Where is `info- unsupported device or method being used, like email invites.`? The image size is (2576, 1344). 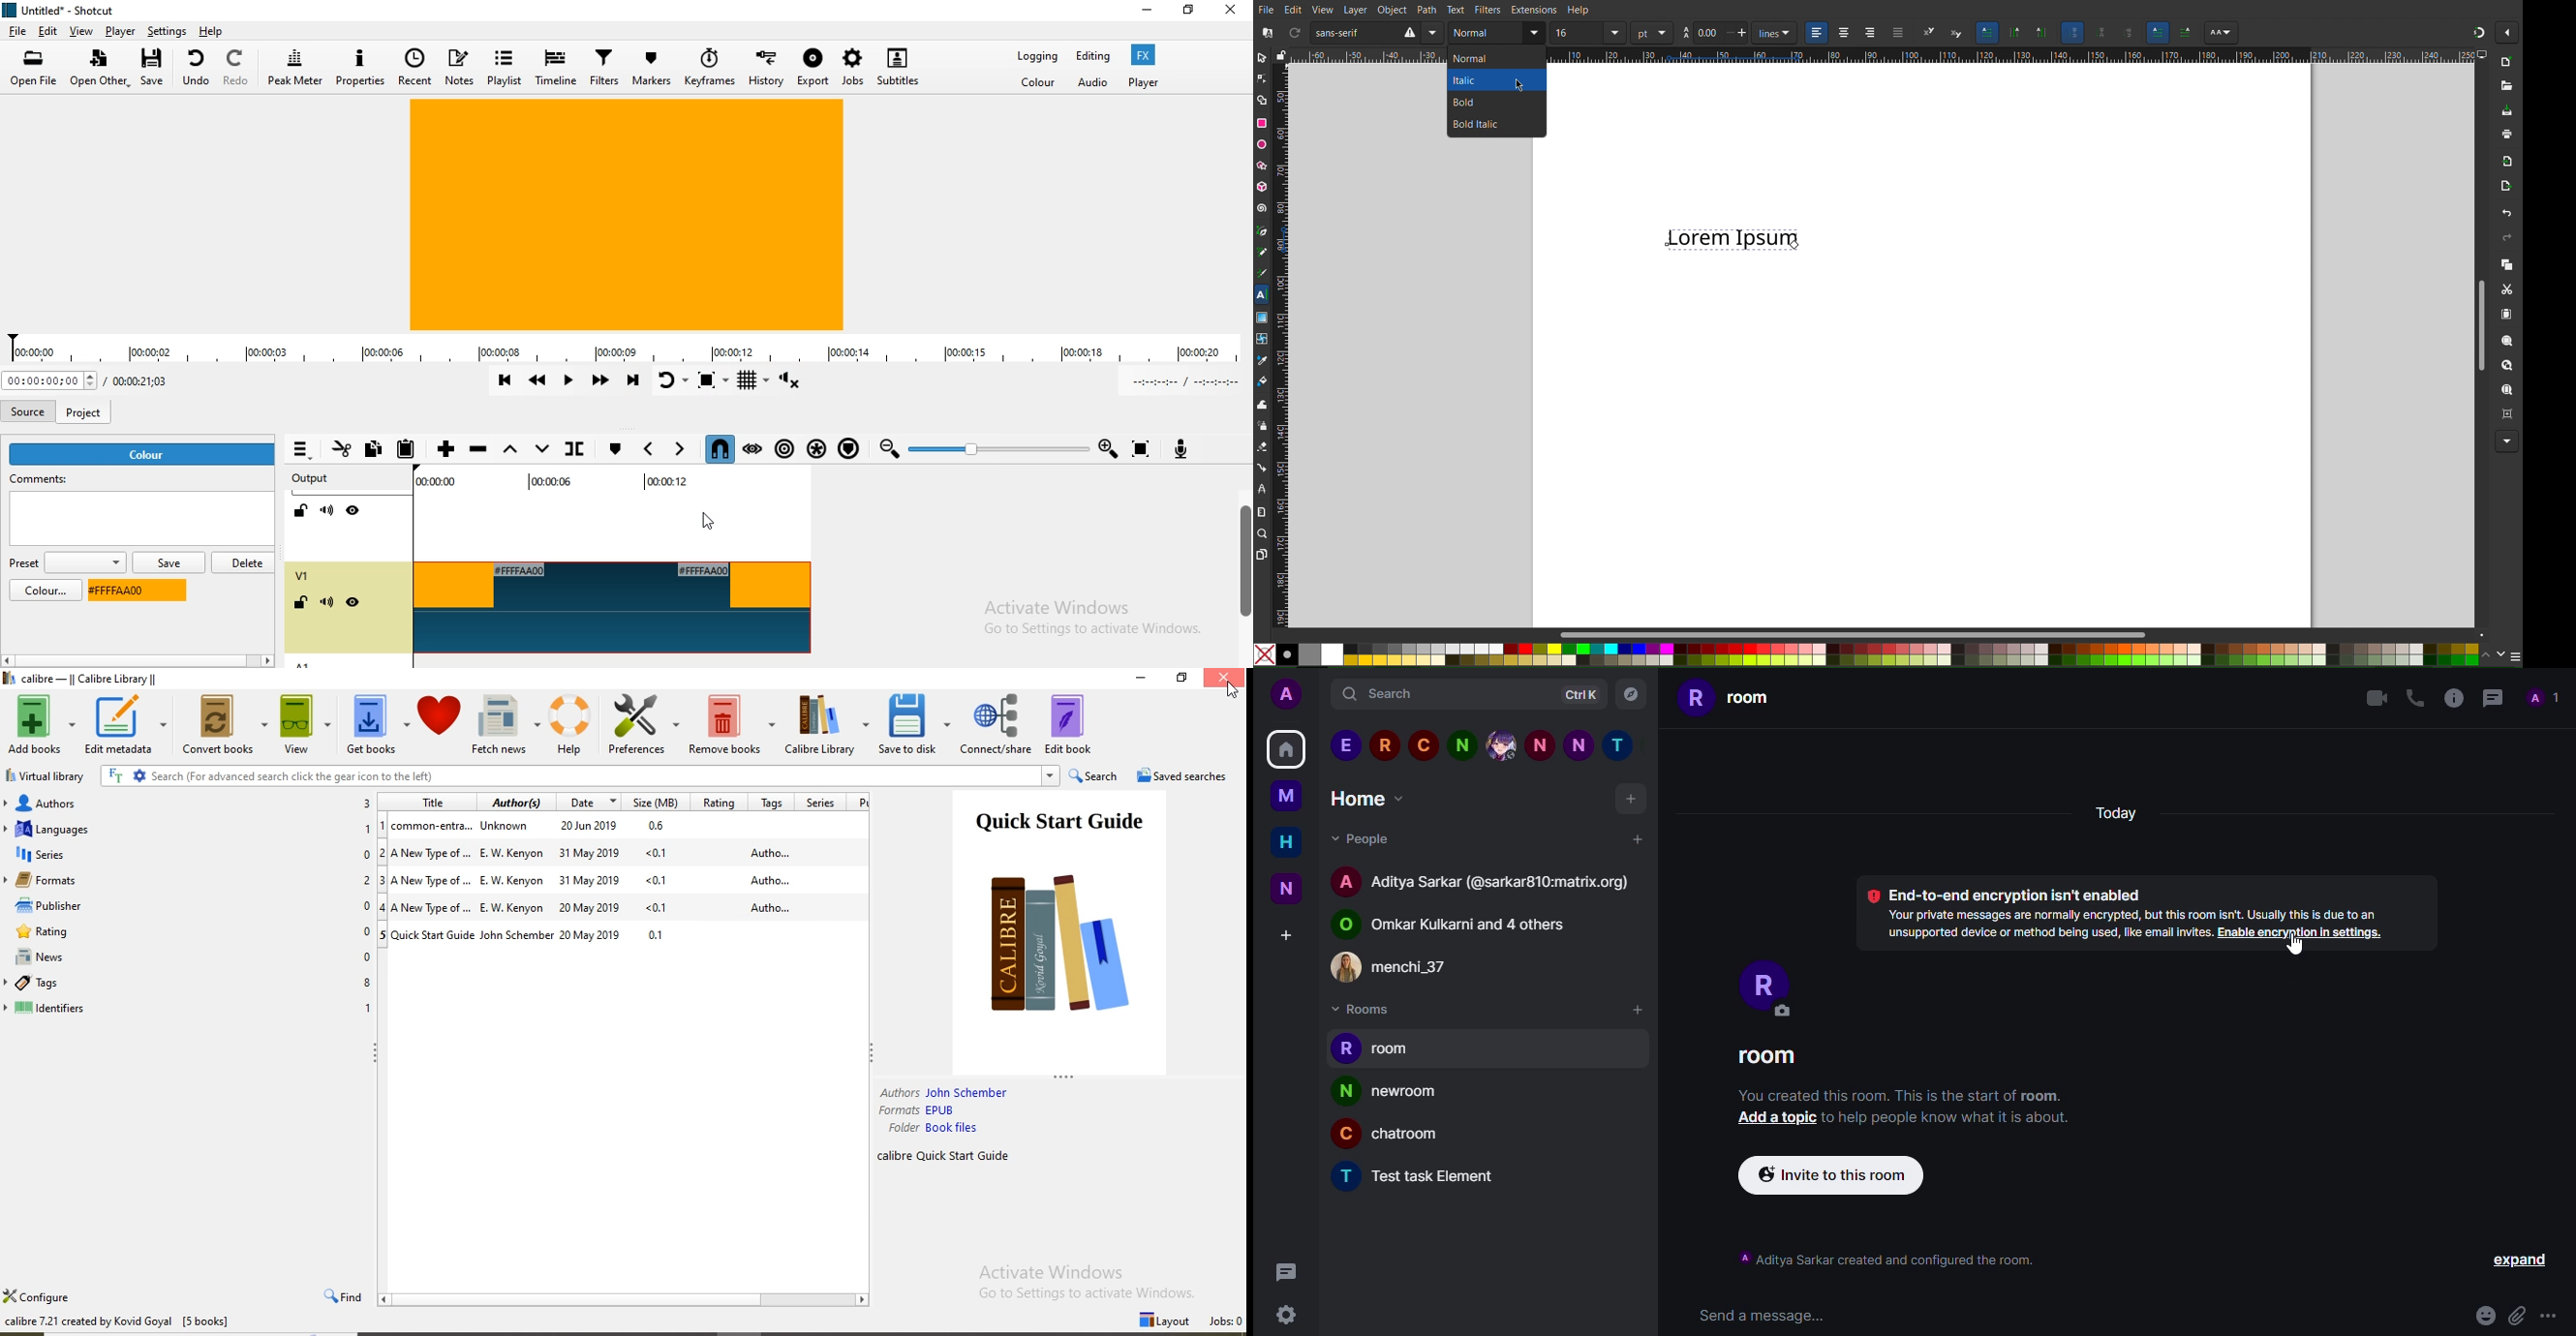 info- unsupported device or method being used, like email invites. is located at coordinates (2039, 933).